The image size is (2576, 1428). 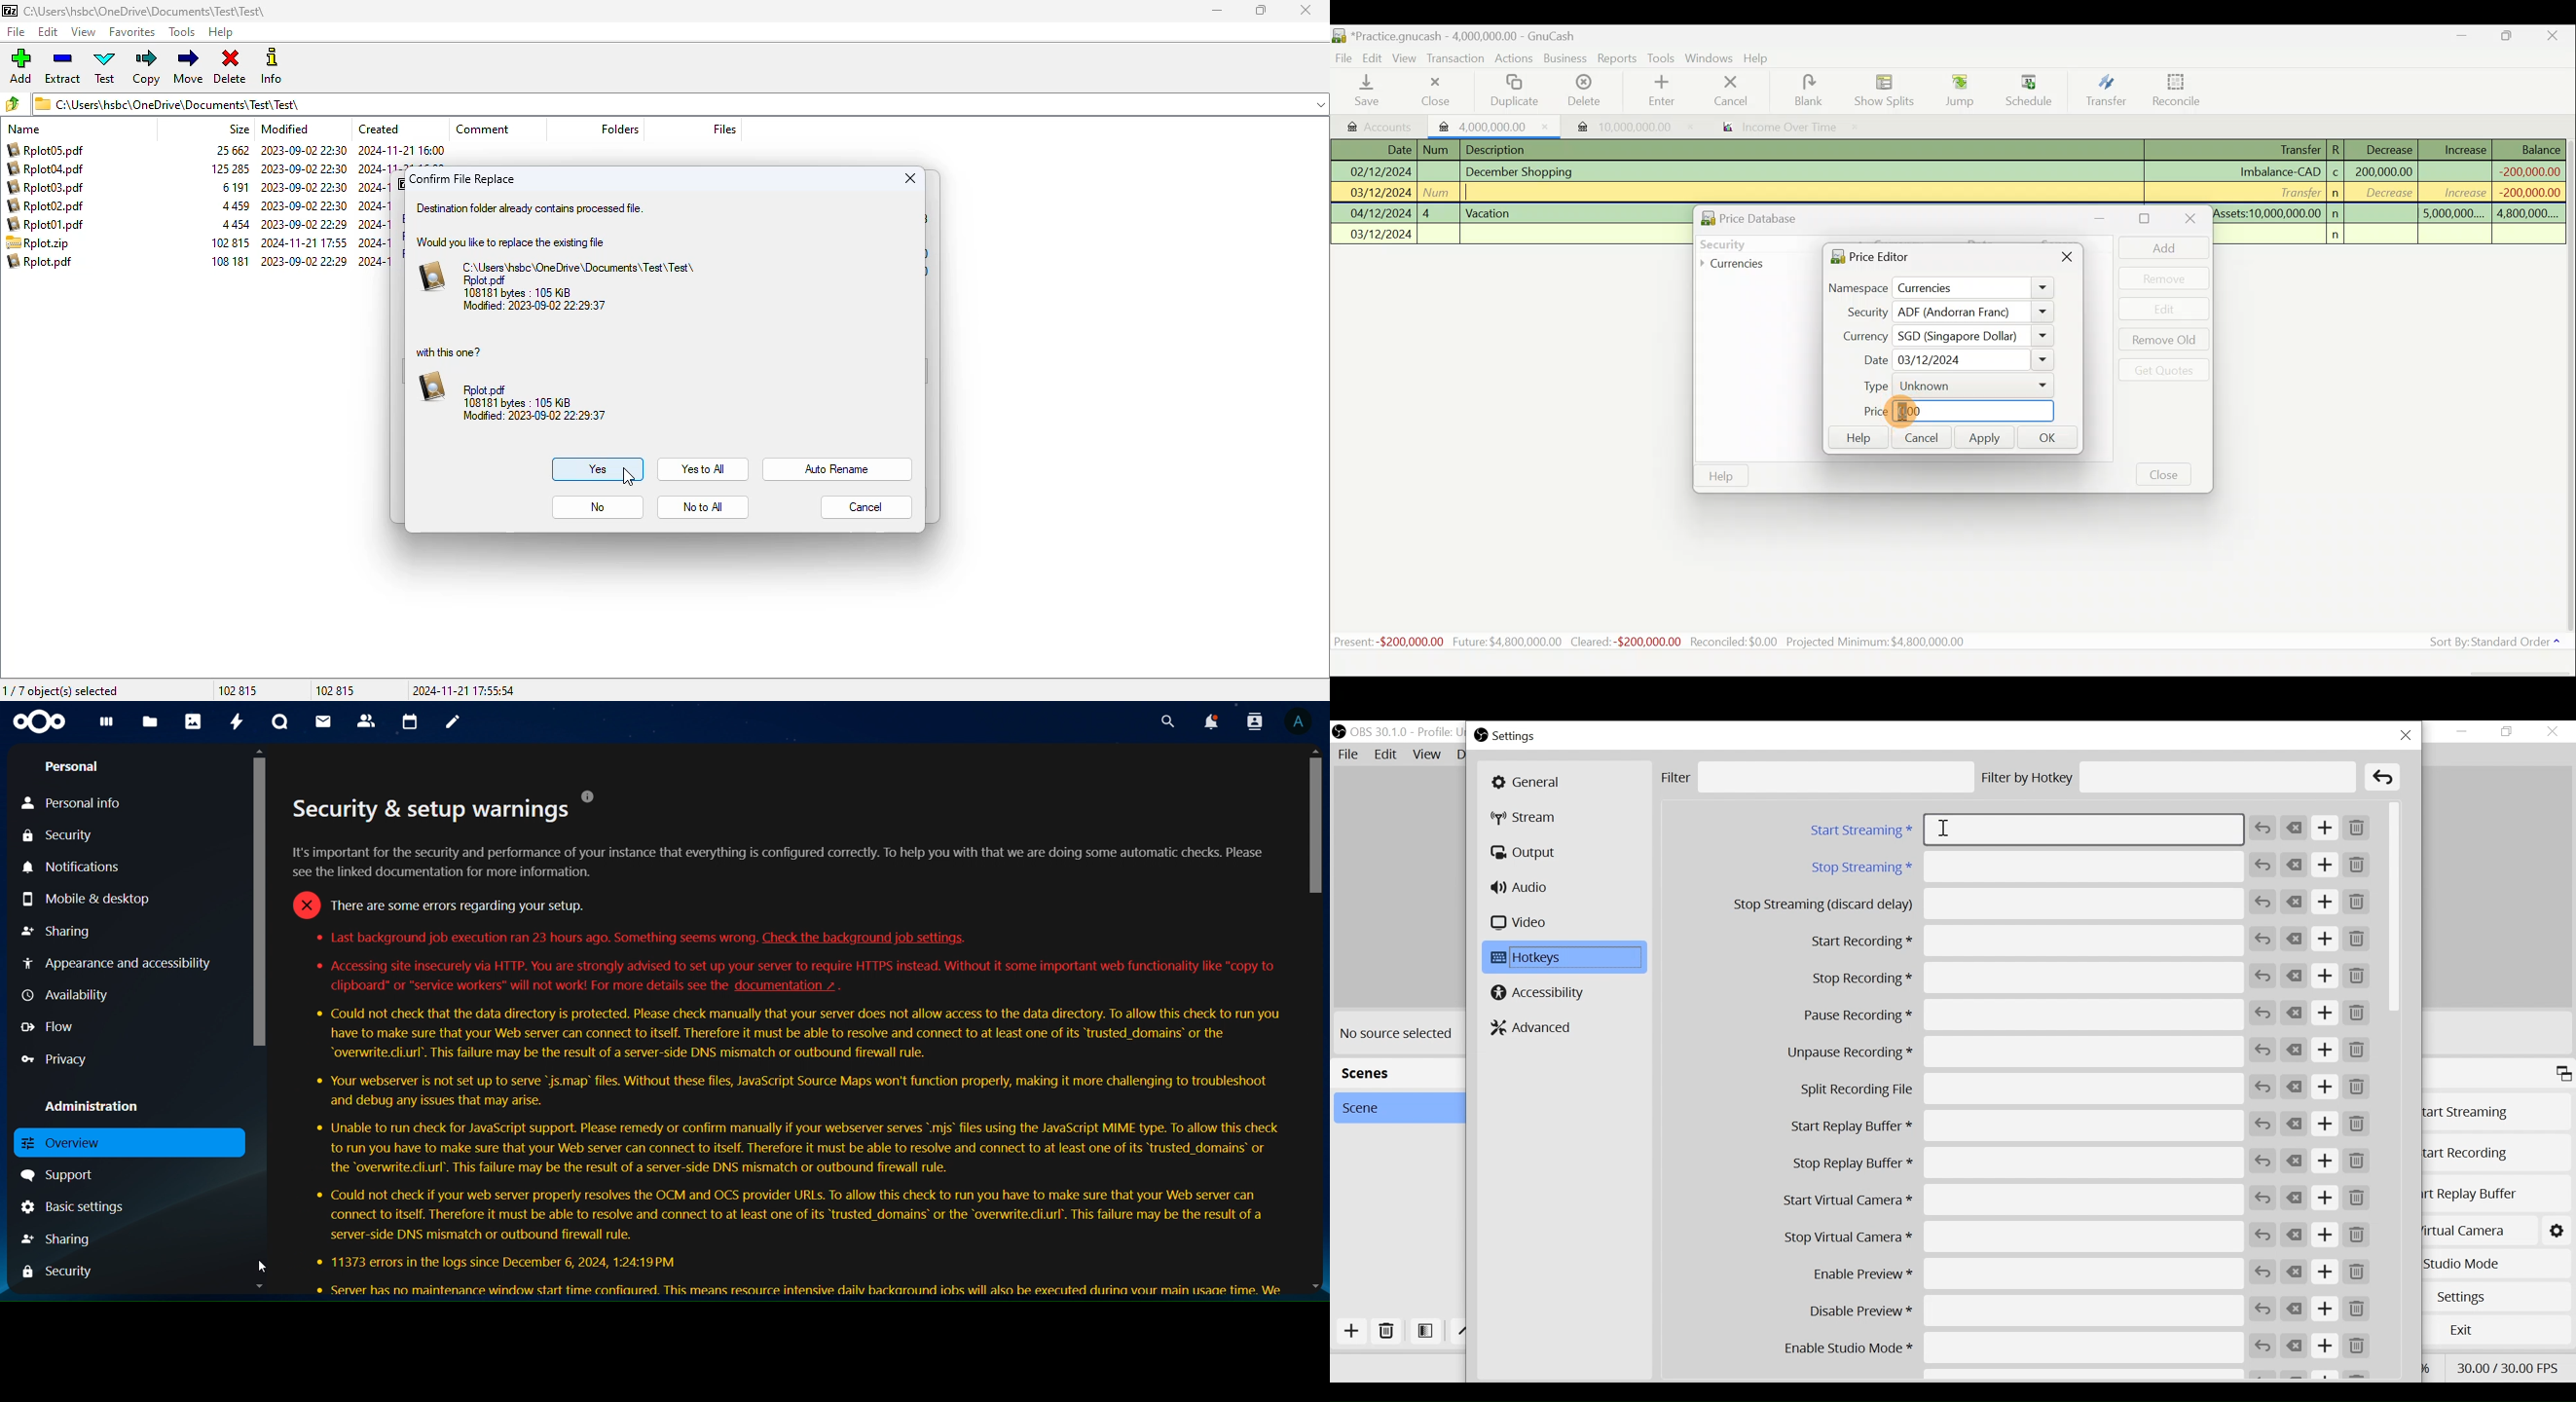 I want to click on Duplicate, so click(x=1516, y=91).